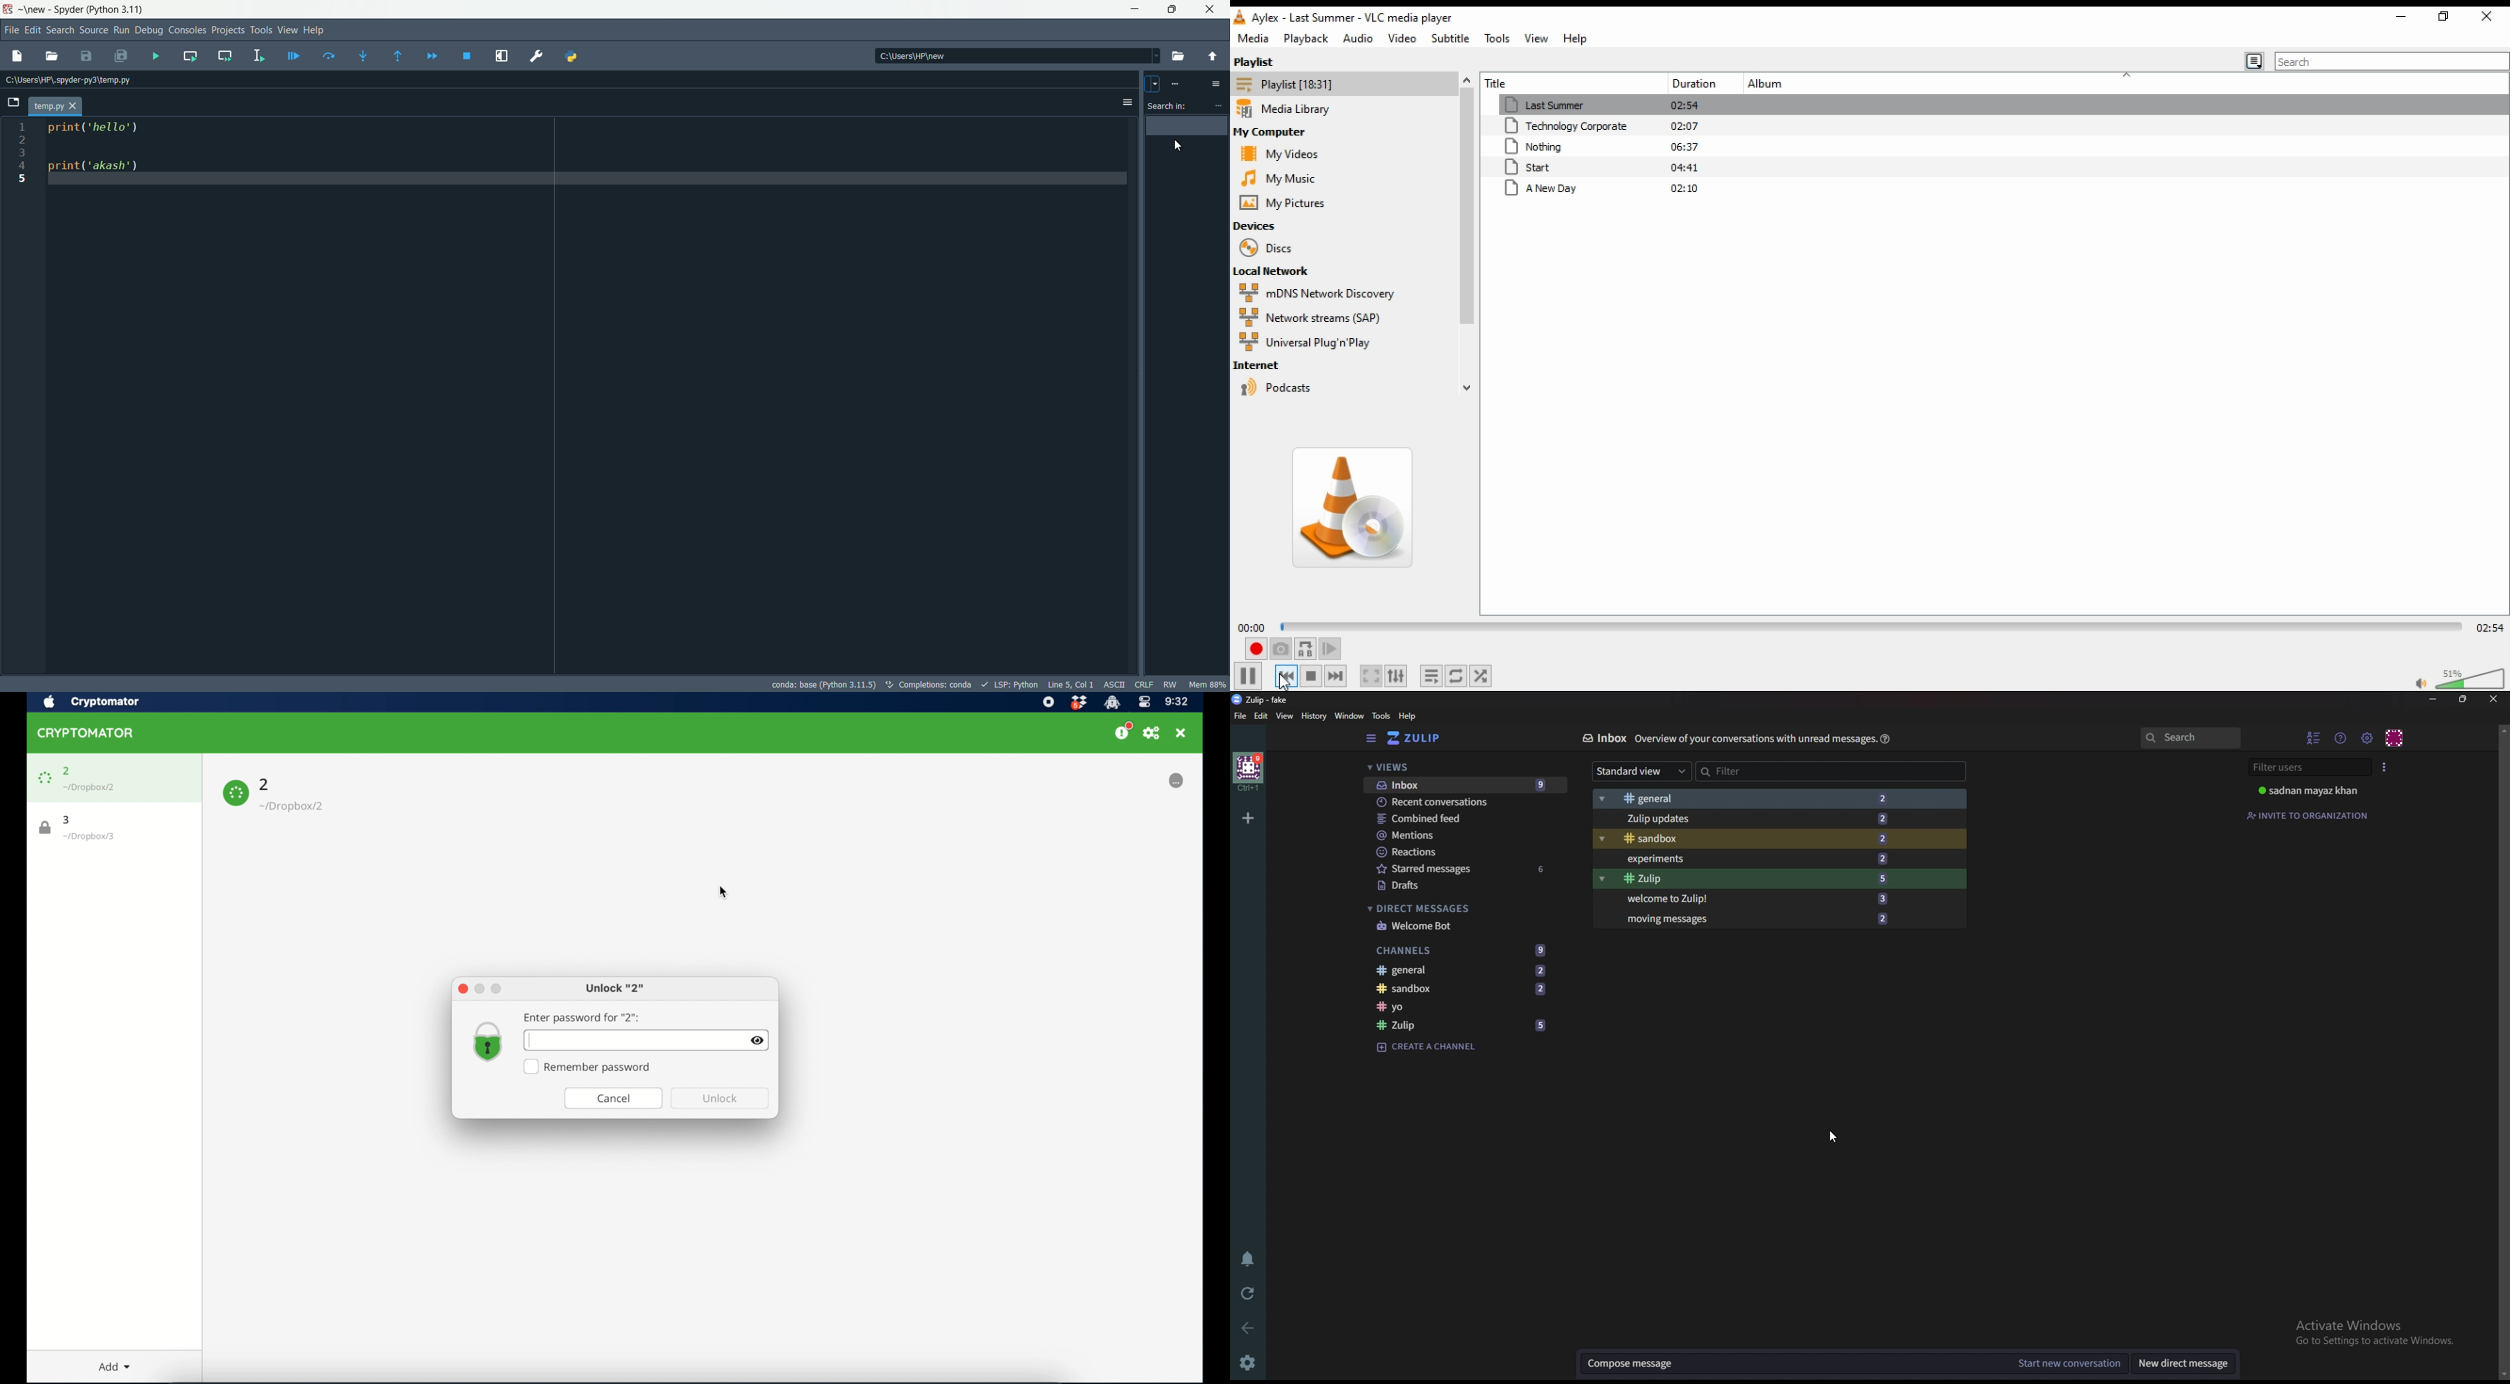 This screenshot has width=2520, height=1400. Describe the element at coordinates (1381, 716) in the screenshot. I see `tools` at that location.